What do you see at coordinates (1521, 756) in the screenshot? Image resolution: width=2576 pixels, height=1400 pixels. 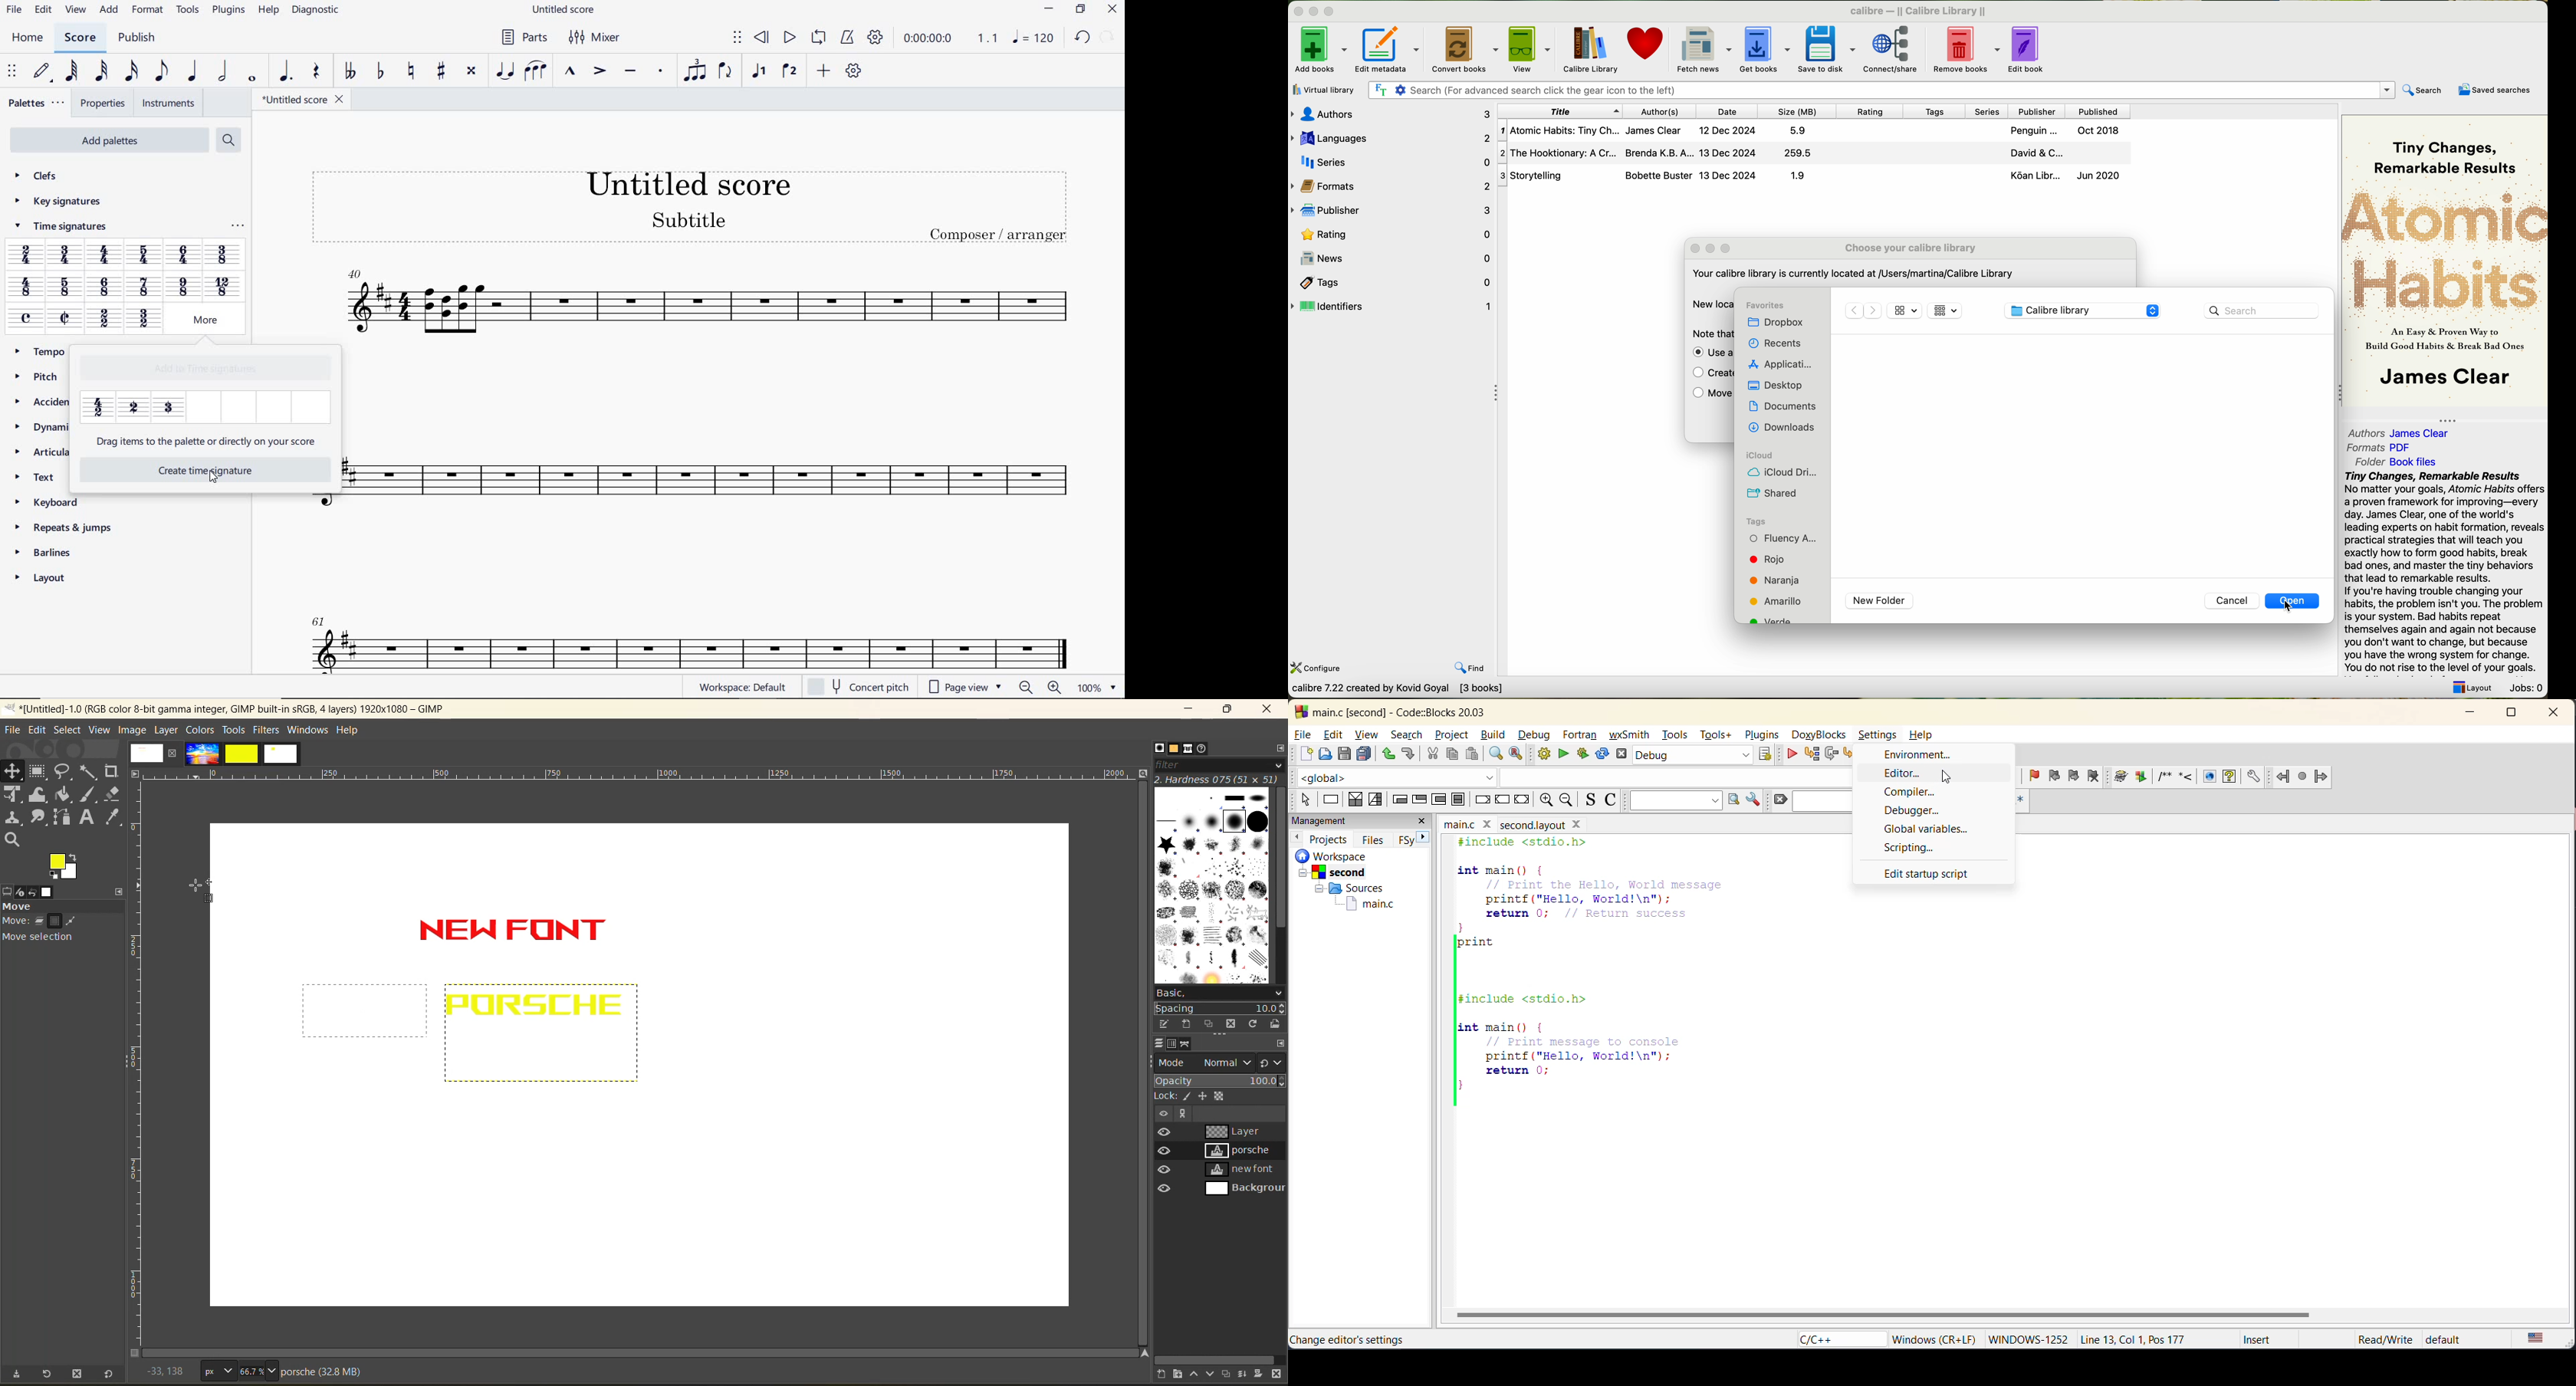 I see `replace` at bounding box center [1521, 756].